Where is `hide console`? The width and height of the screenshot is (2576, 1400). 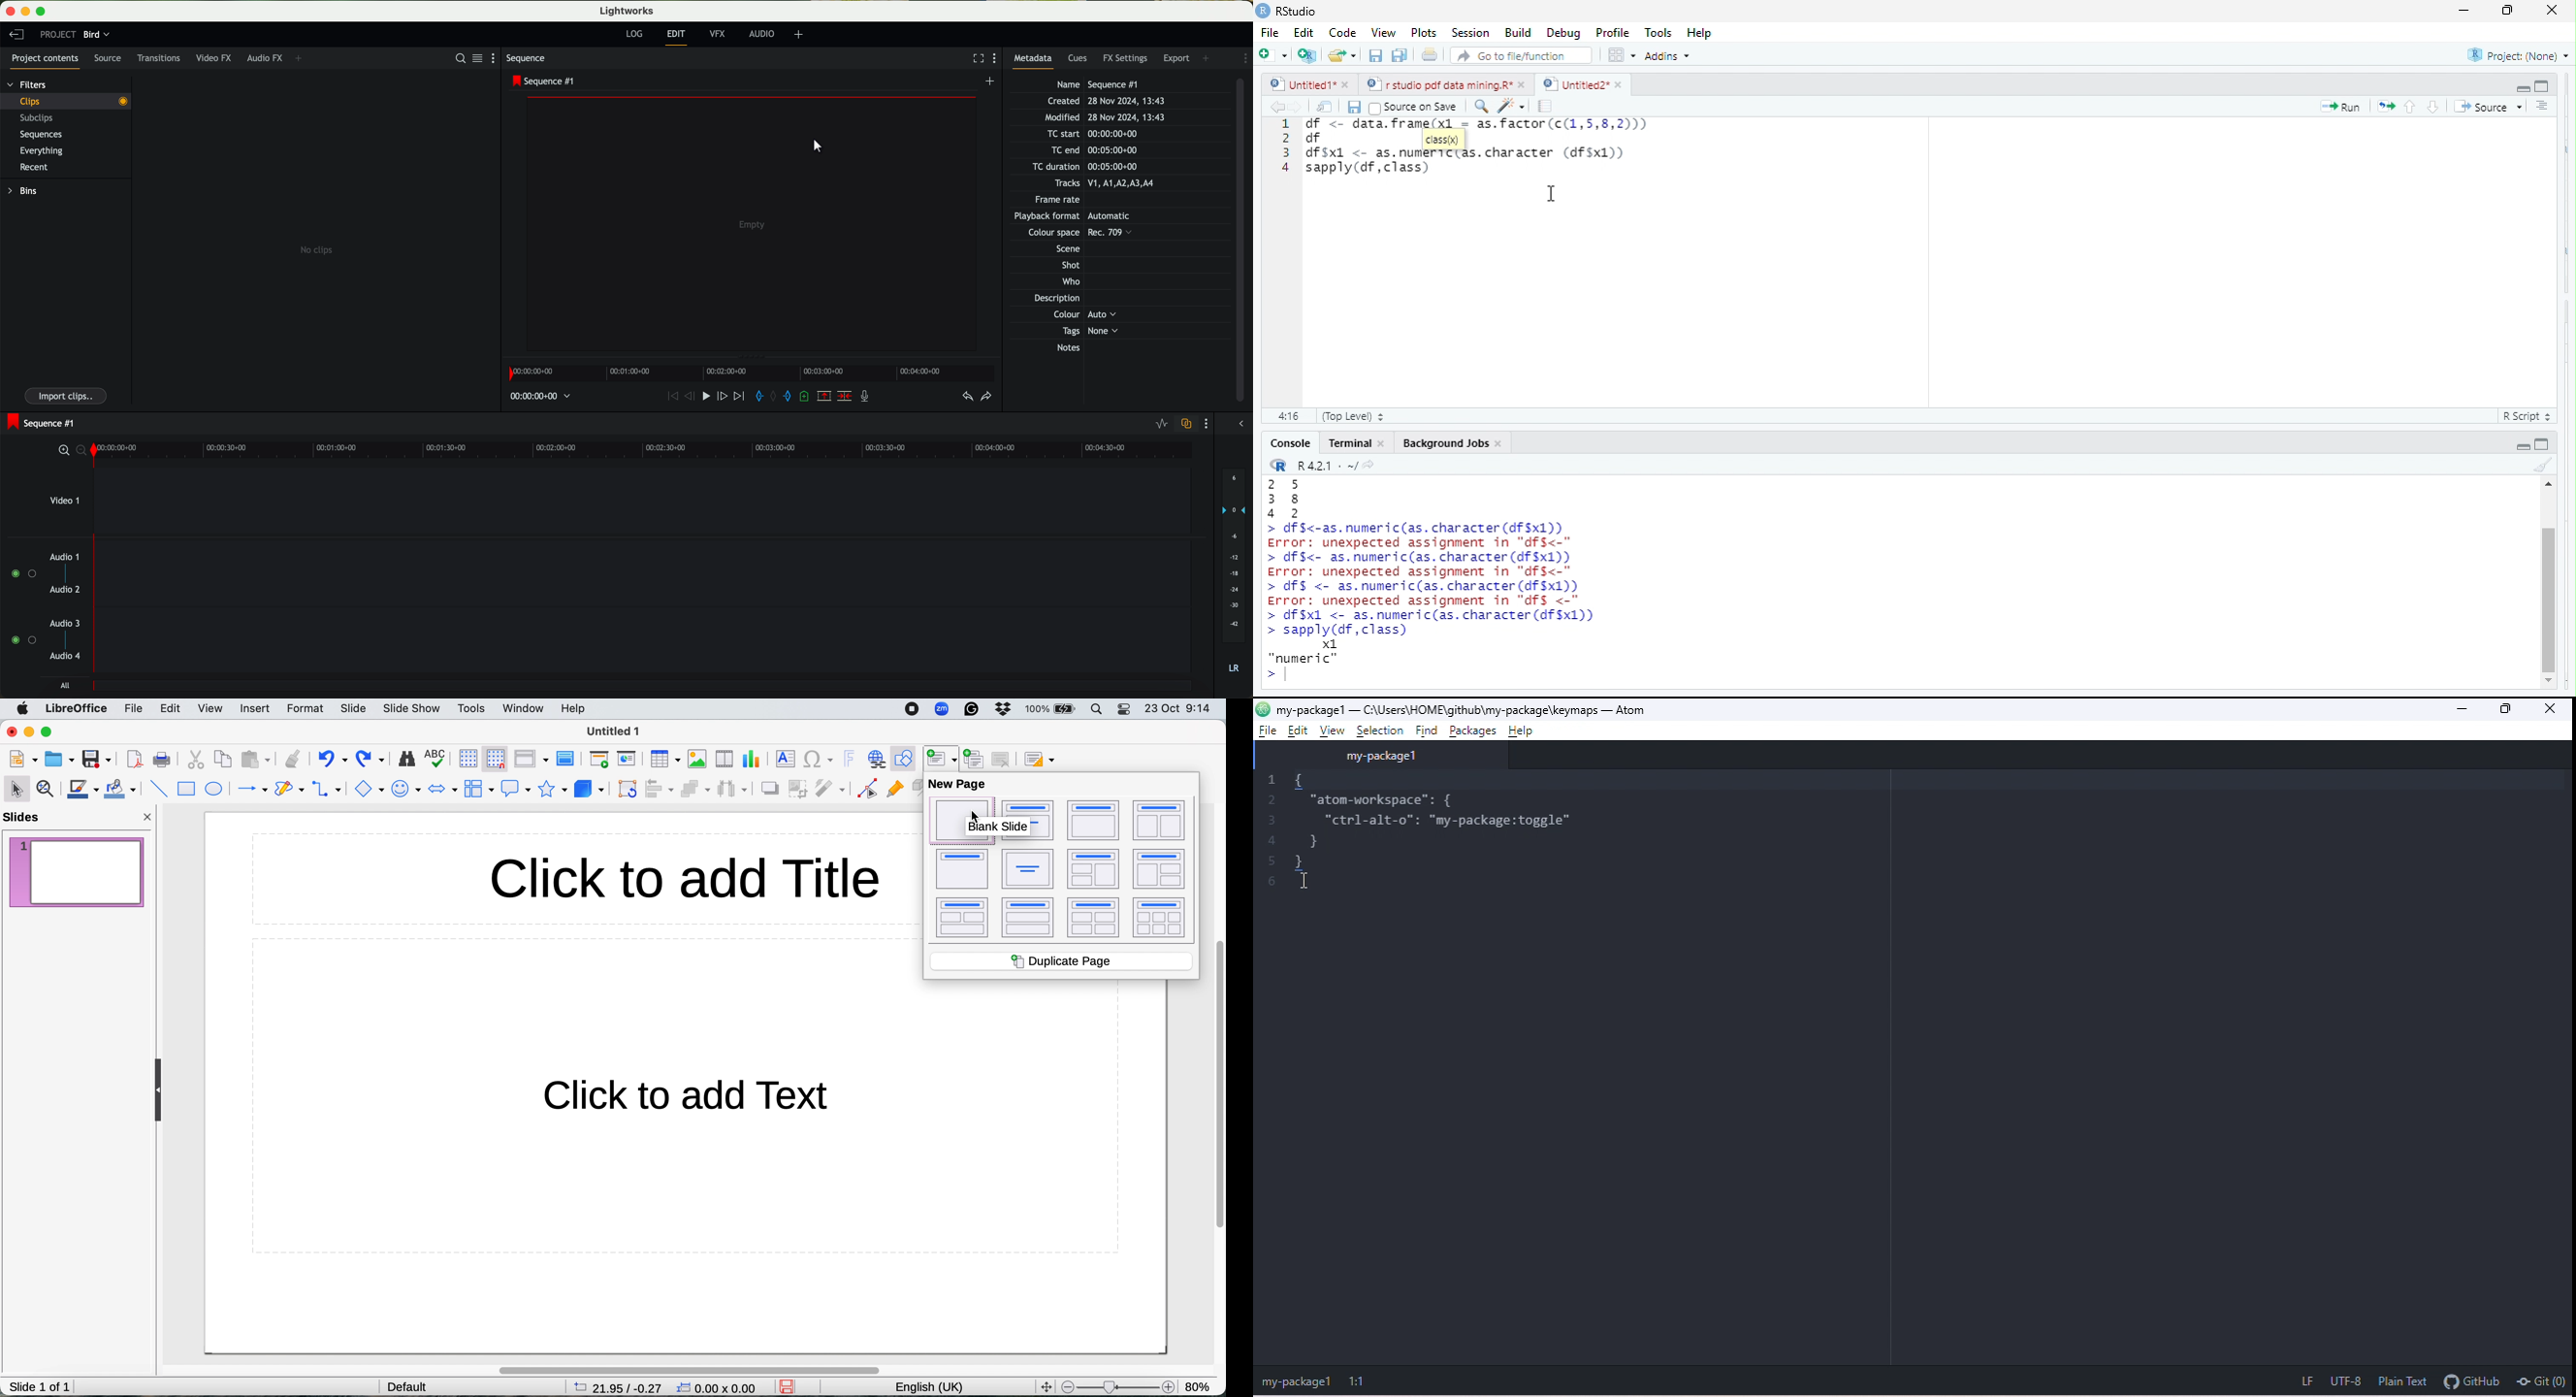
hide console is located at coordinates (2543, 85).